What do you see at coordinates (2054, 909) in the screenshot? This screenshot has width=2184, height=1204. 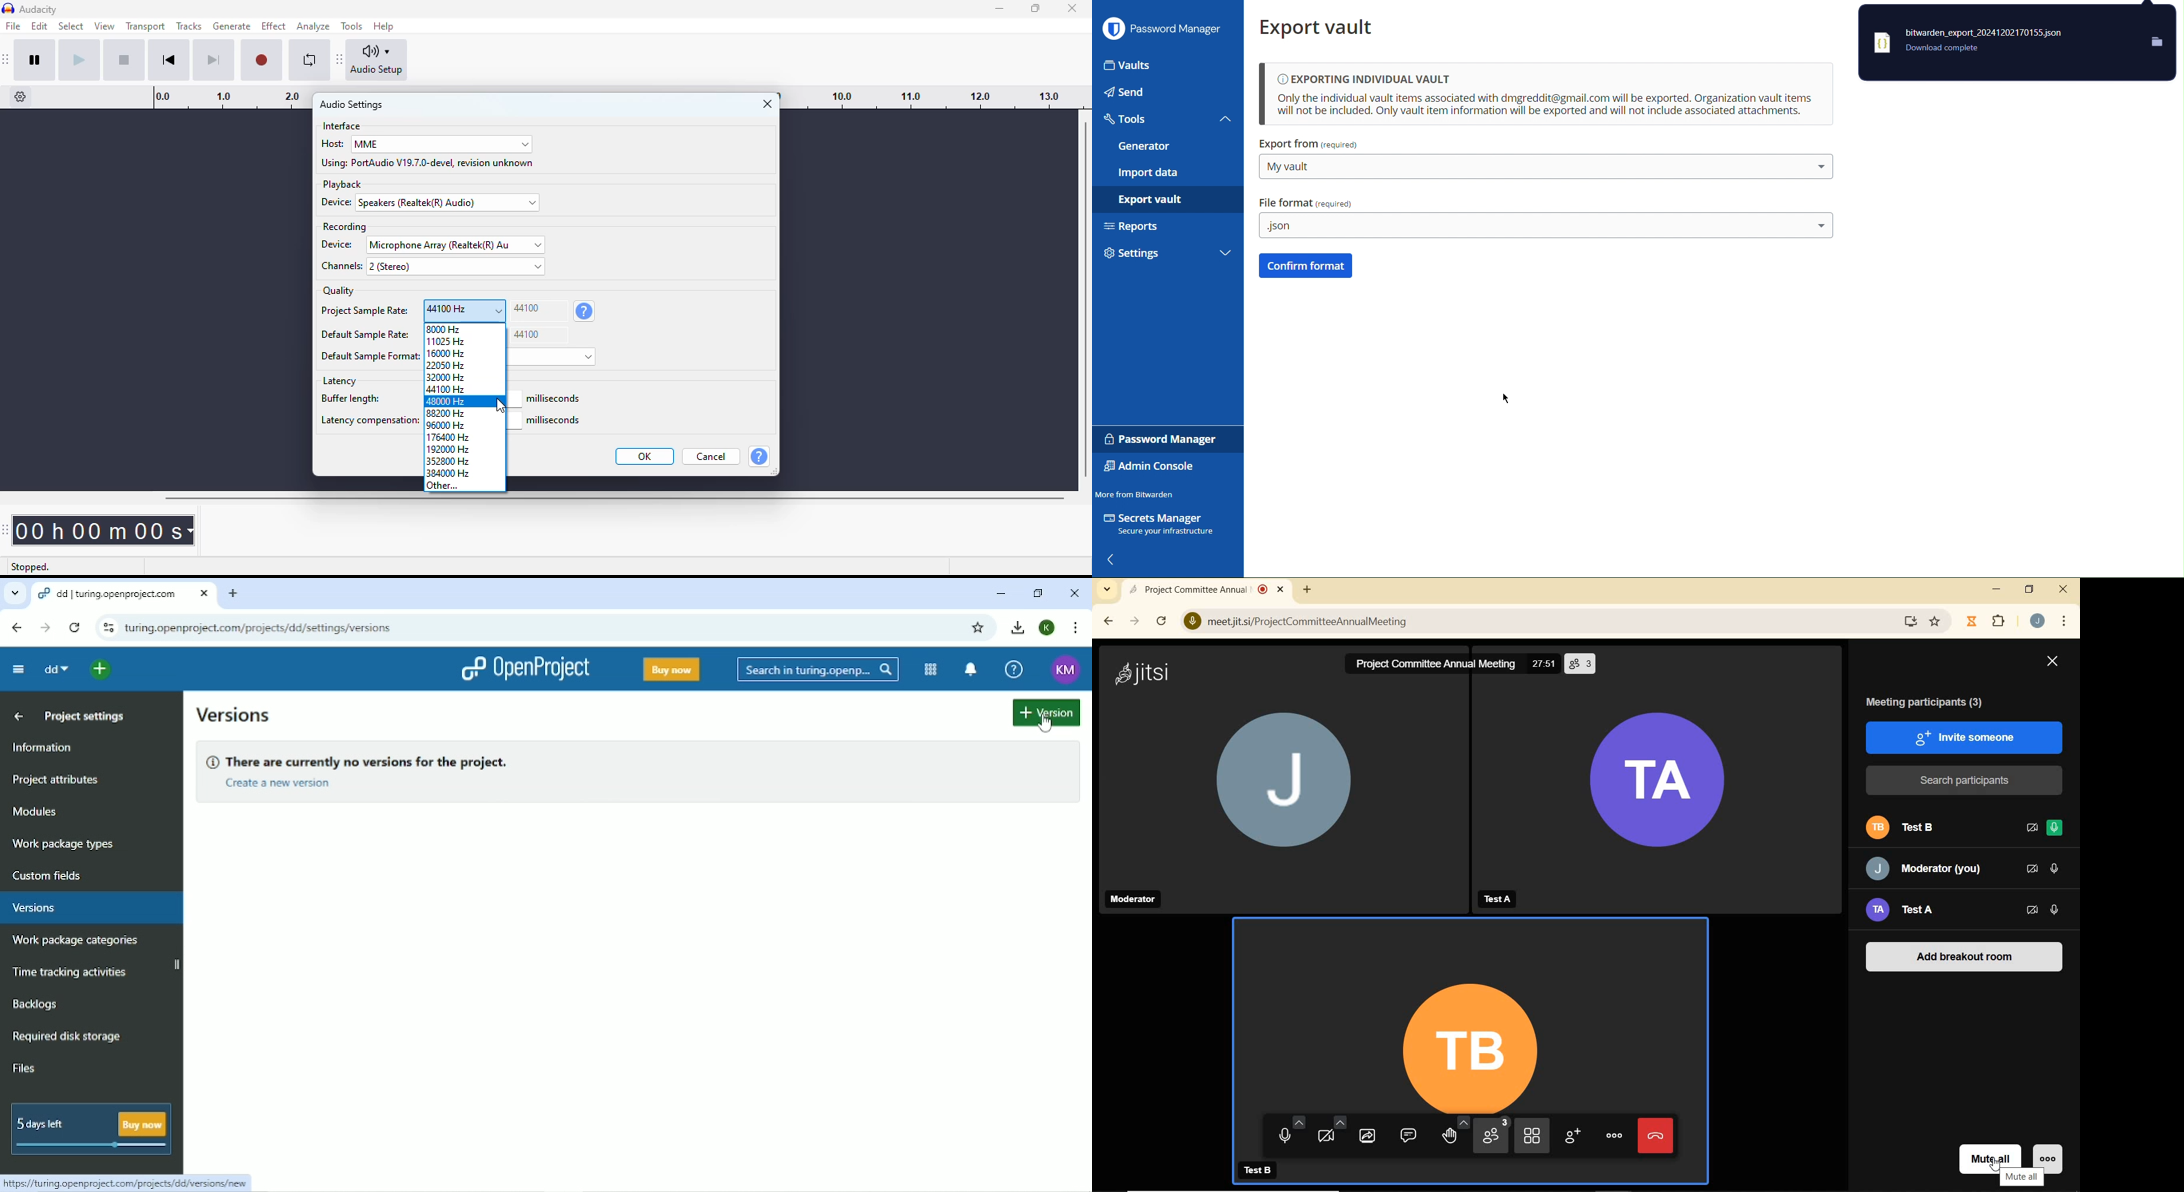 I see `MICROPHONE` at bounding box center [2054, 909].